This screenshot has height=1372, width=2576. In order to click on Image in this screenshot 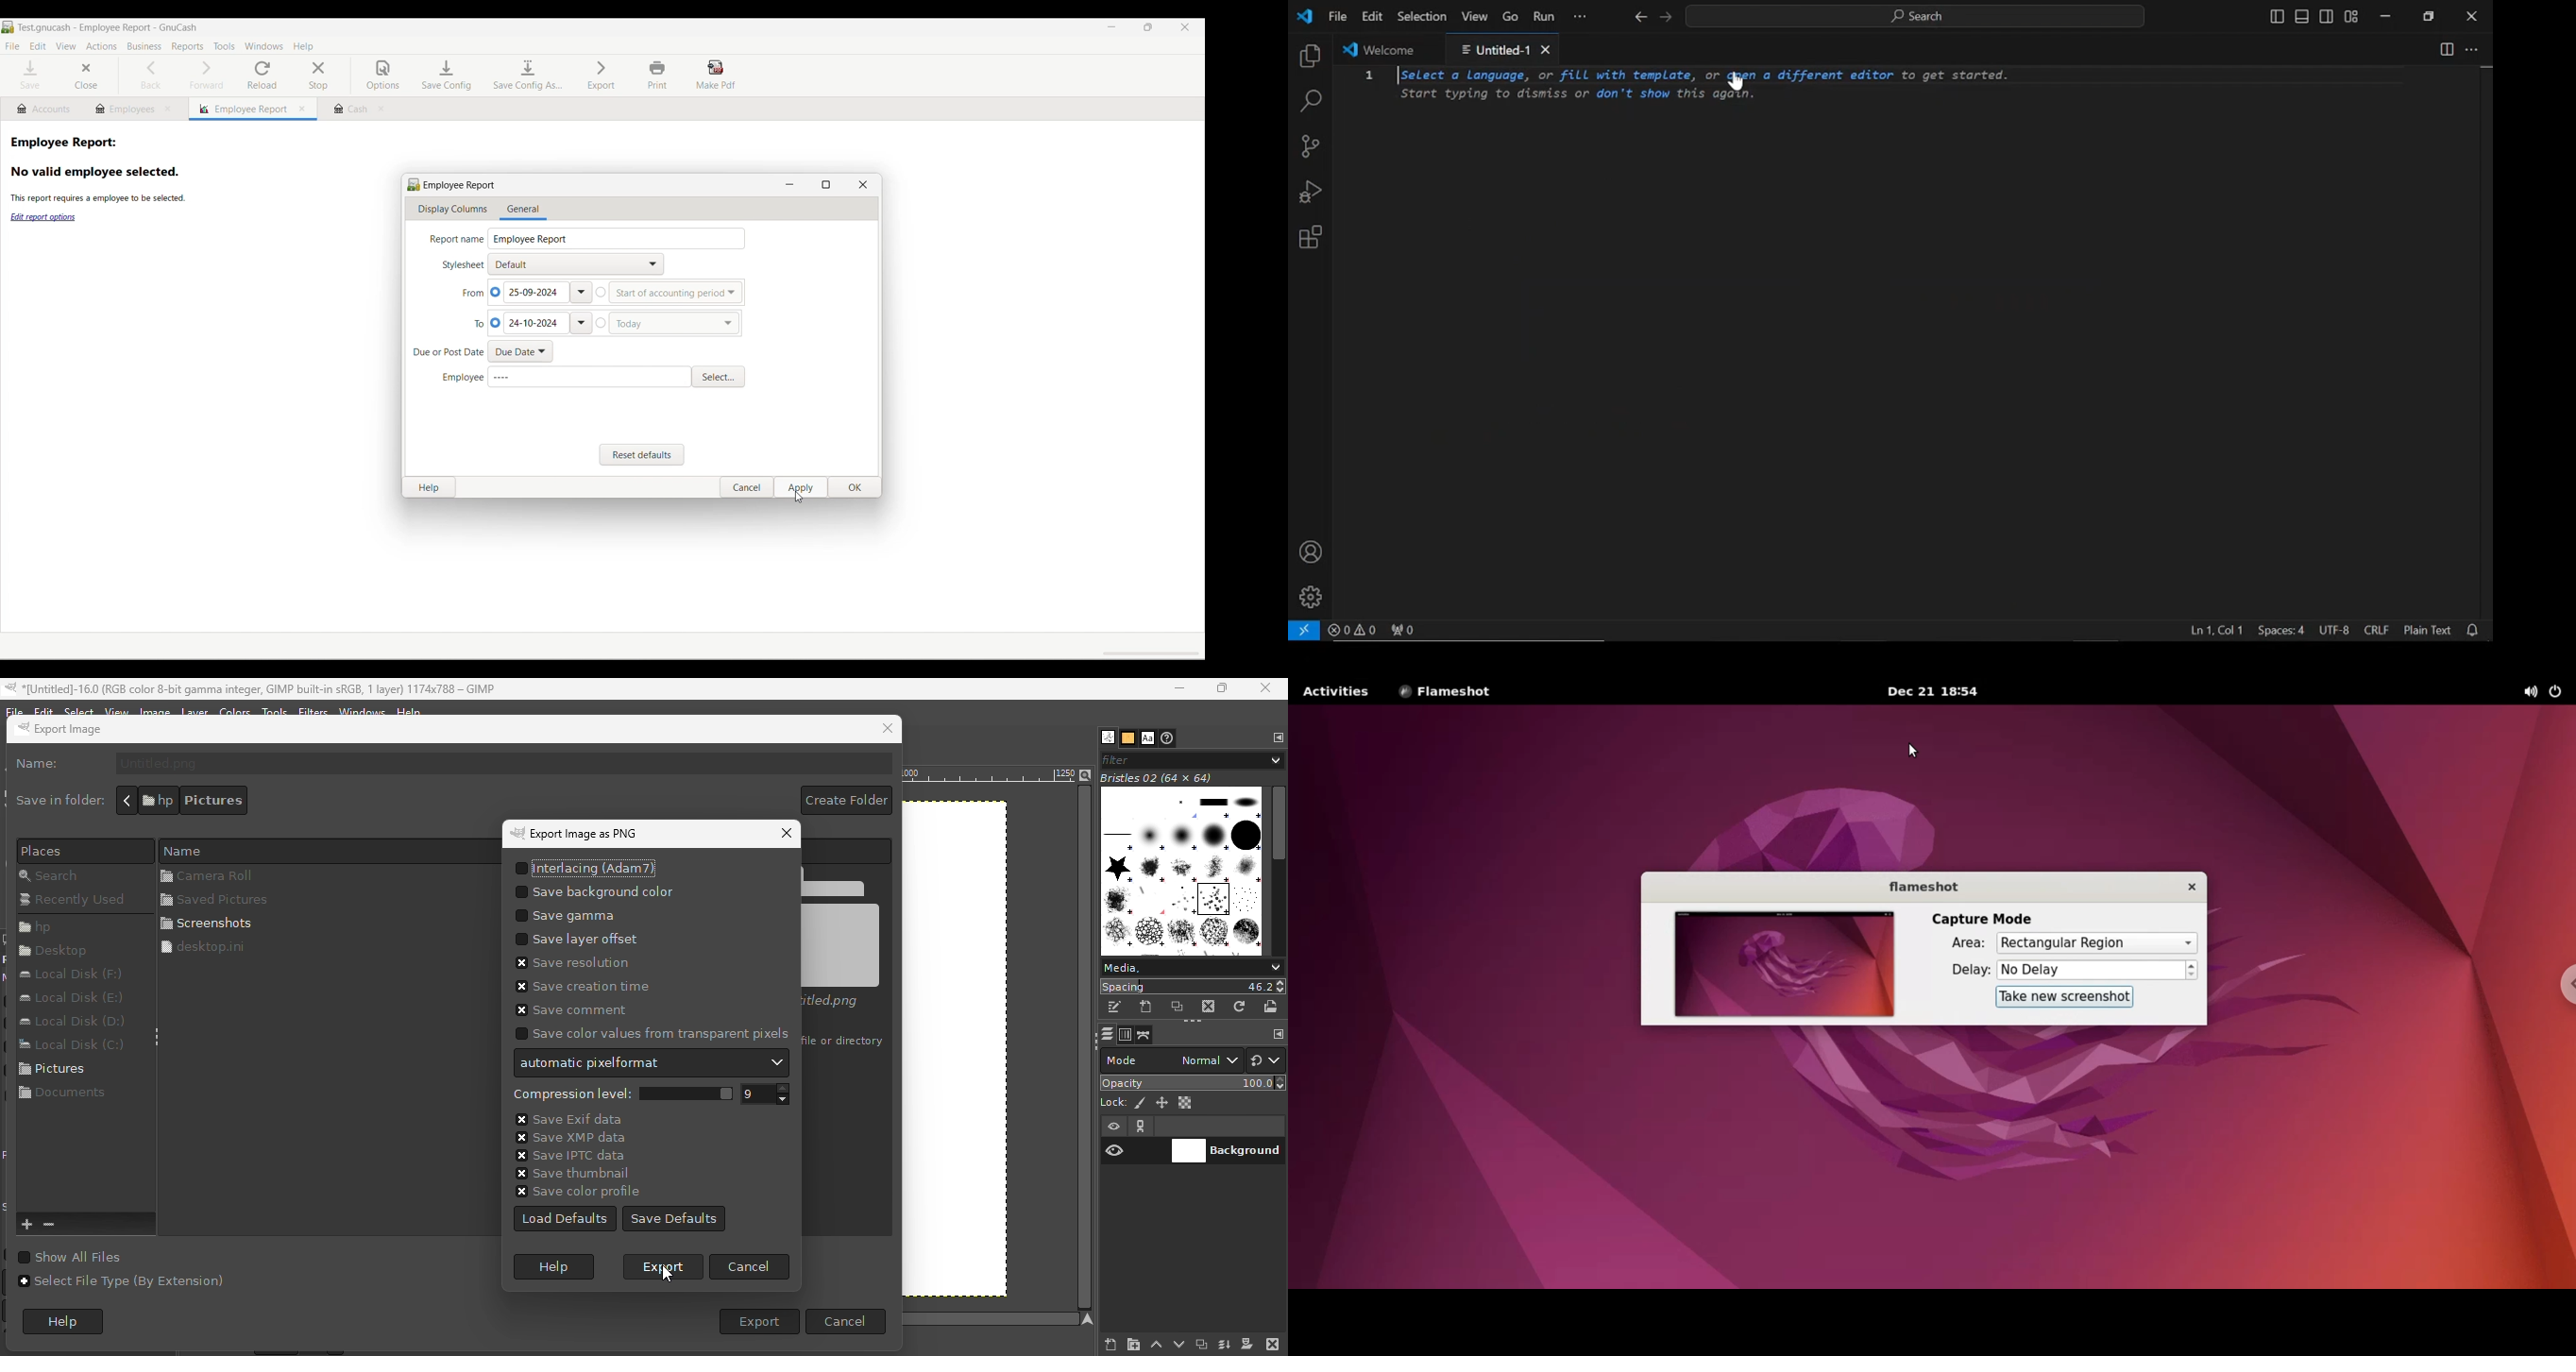, I will do `click(161, 709)`.